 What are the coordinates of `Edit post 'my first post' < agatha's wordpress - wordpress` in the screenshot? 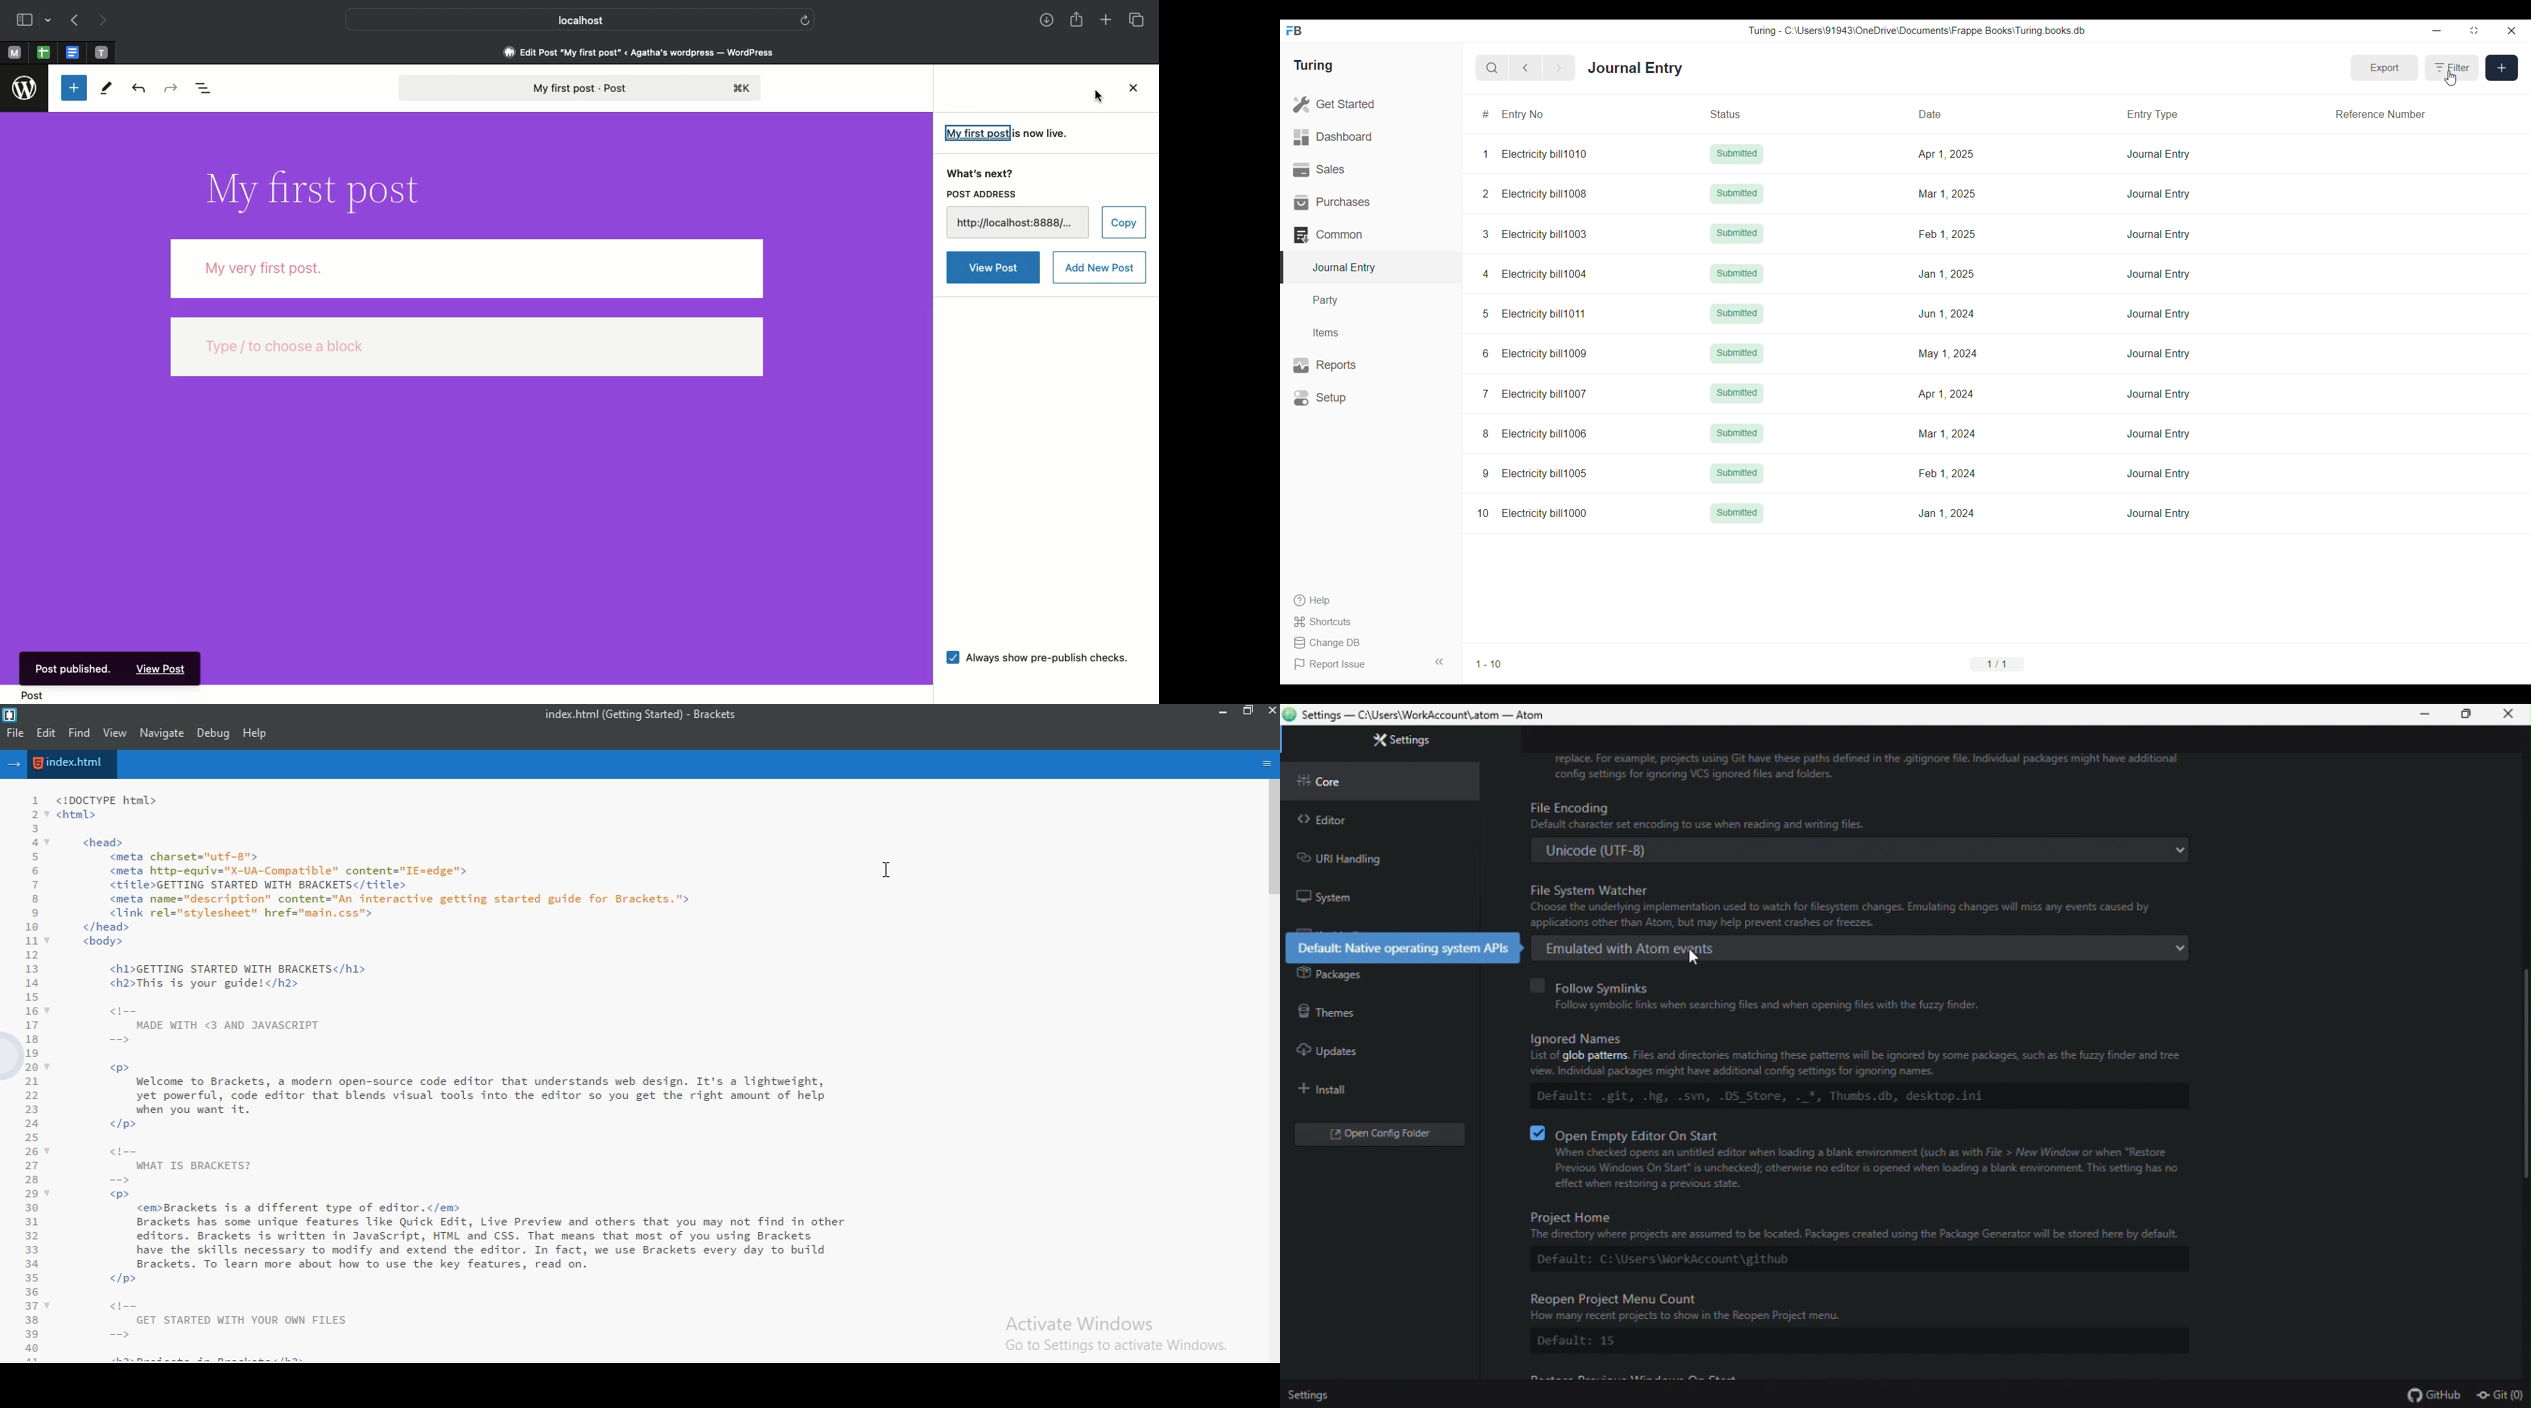 It's located at (640, 52).